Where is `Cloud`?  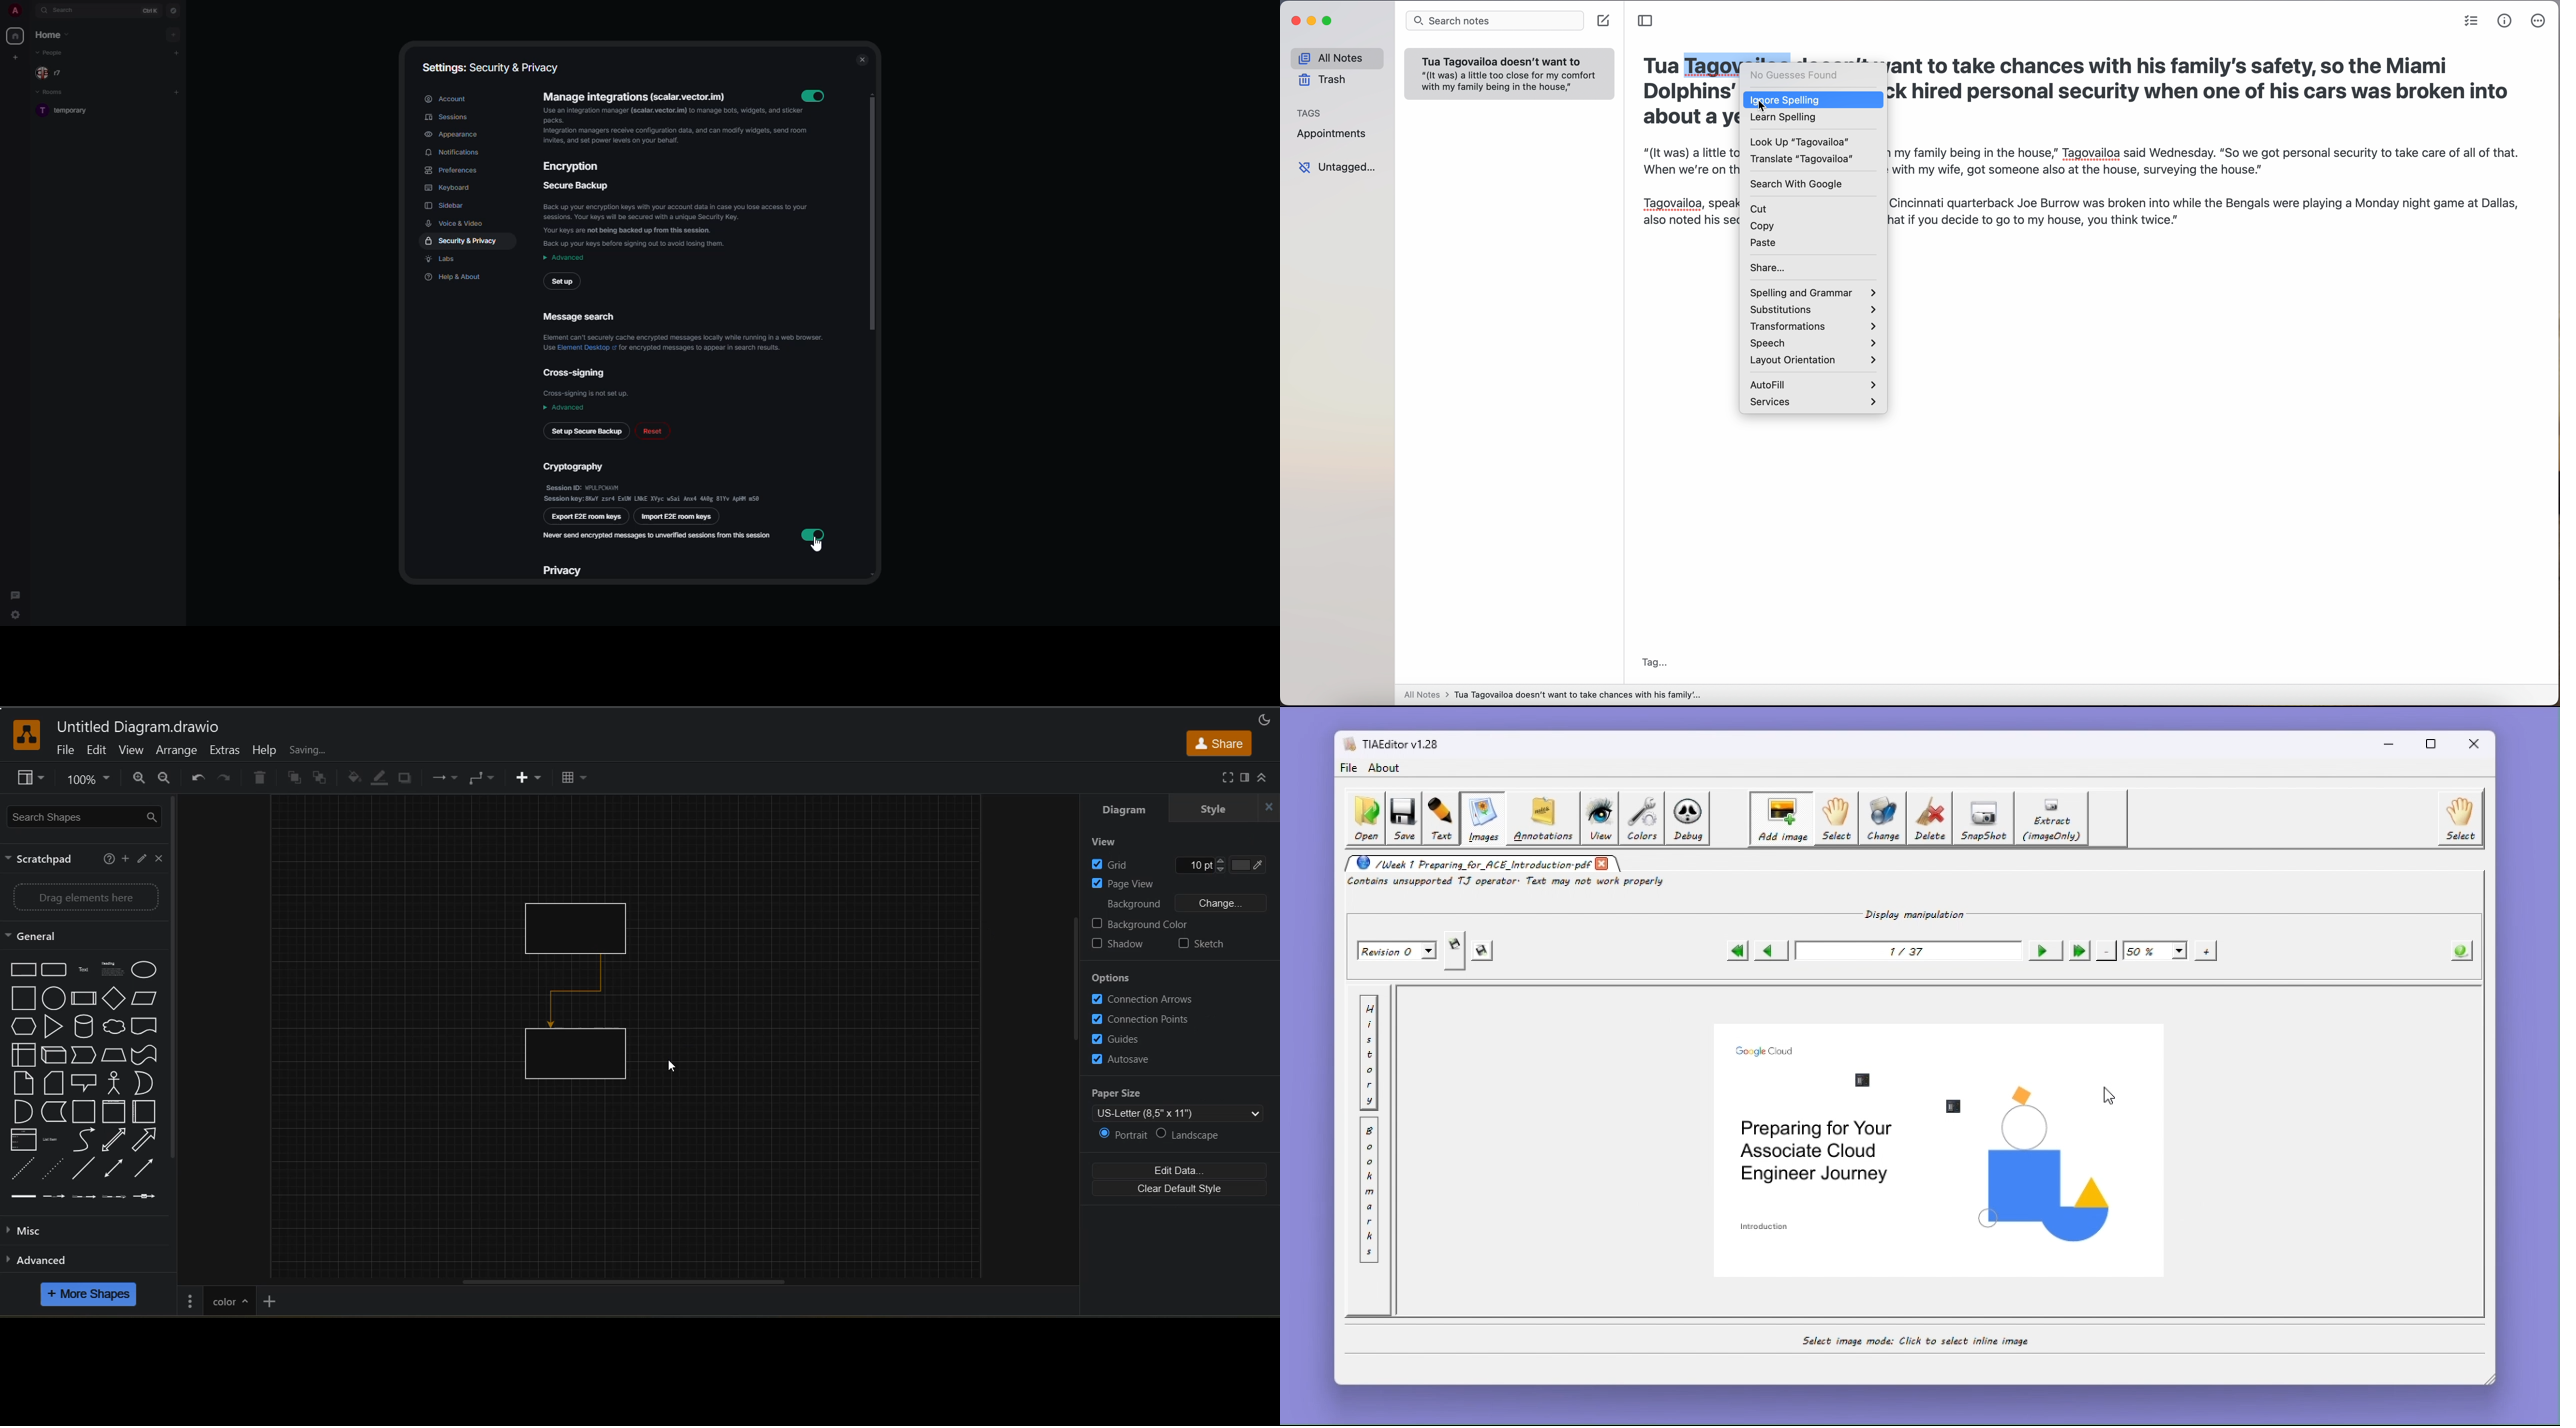
Cloud is located at coordinates (115, 1025).